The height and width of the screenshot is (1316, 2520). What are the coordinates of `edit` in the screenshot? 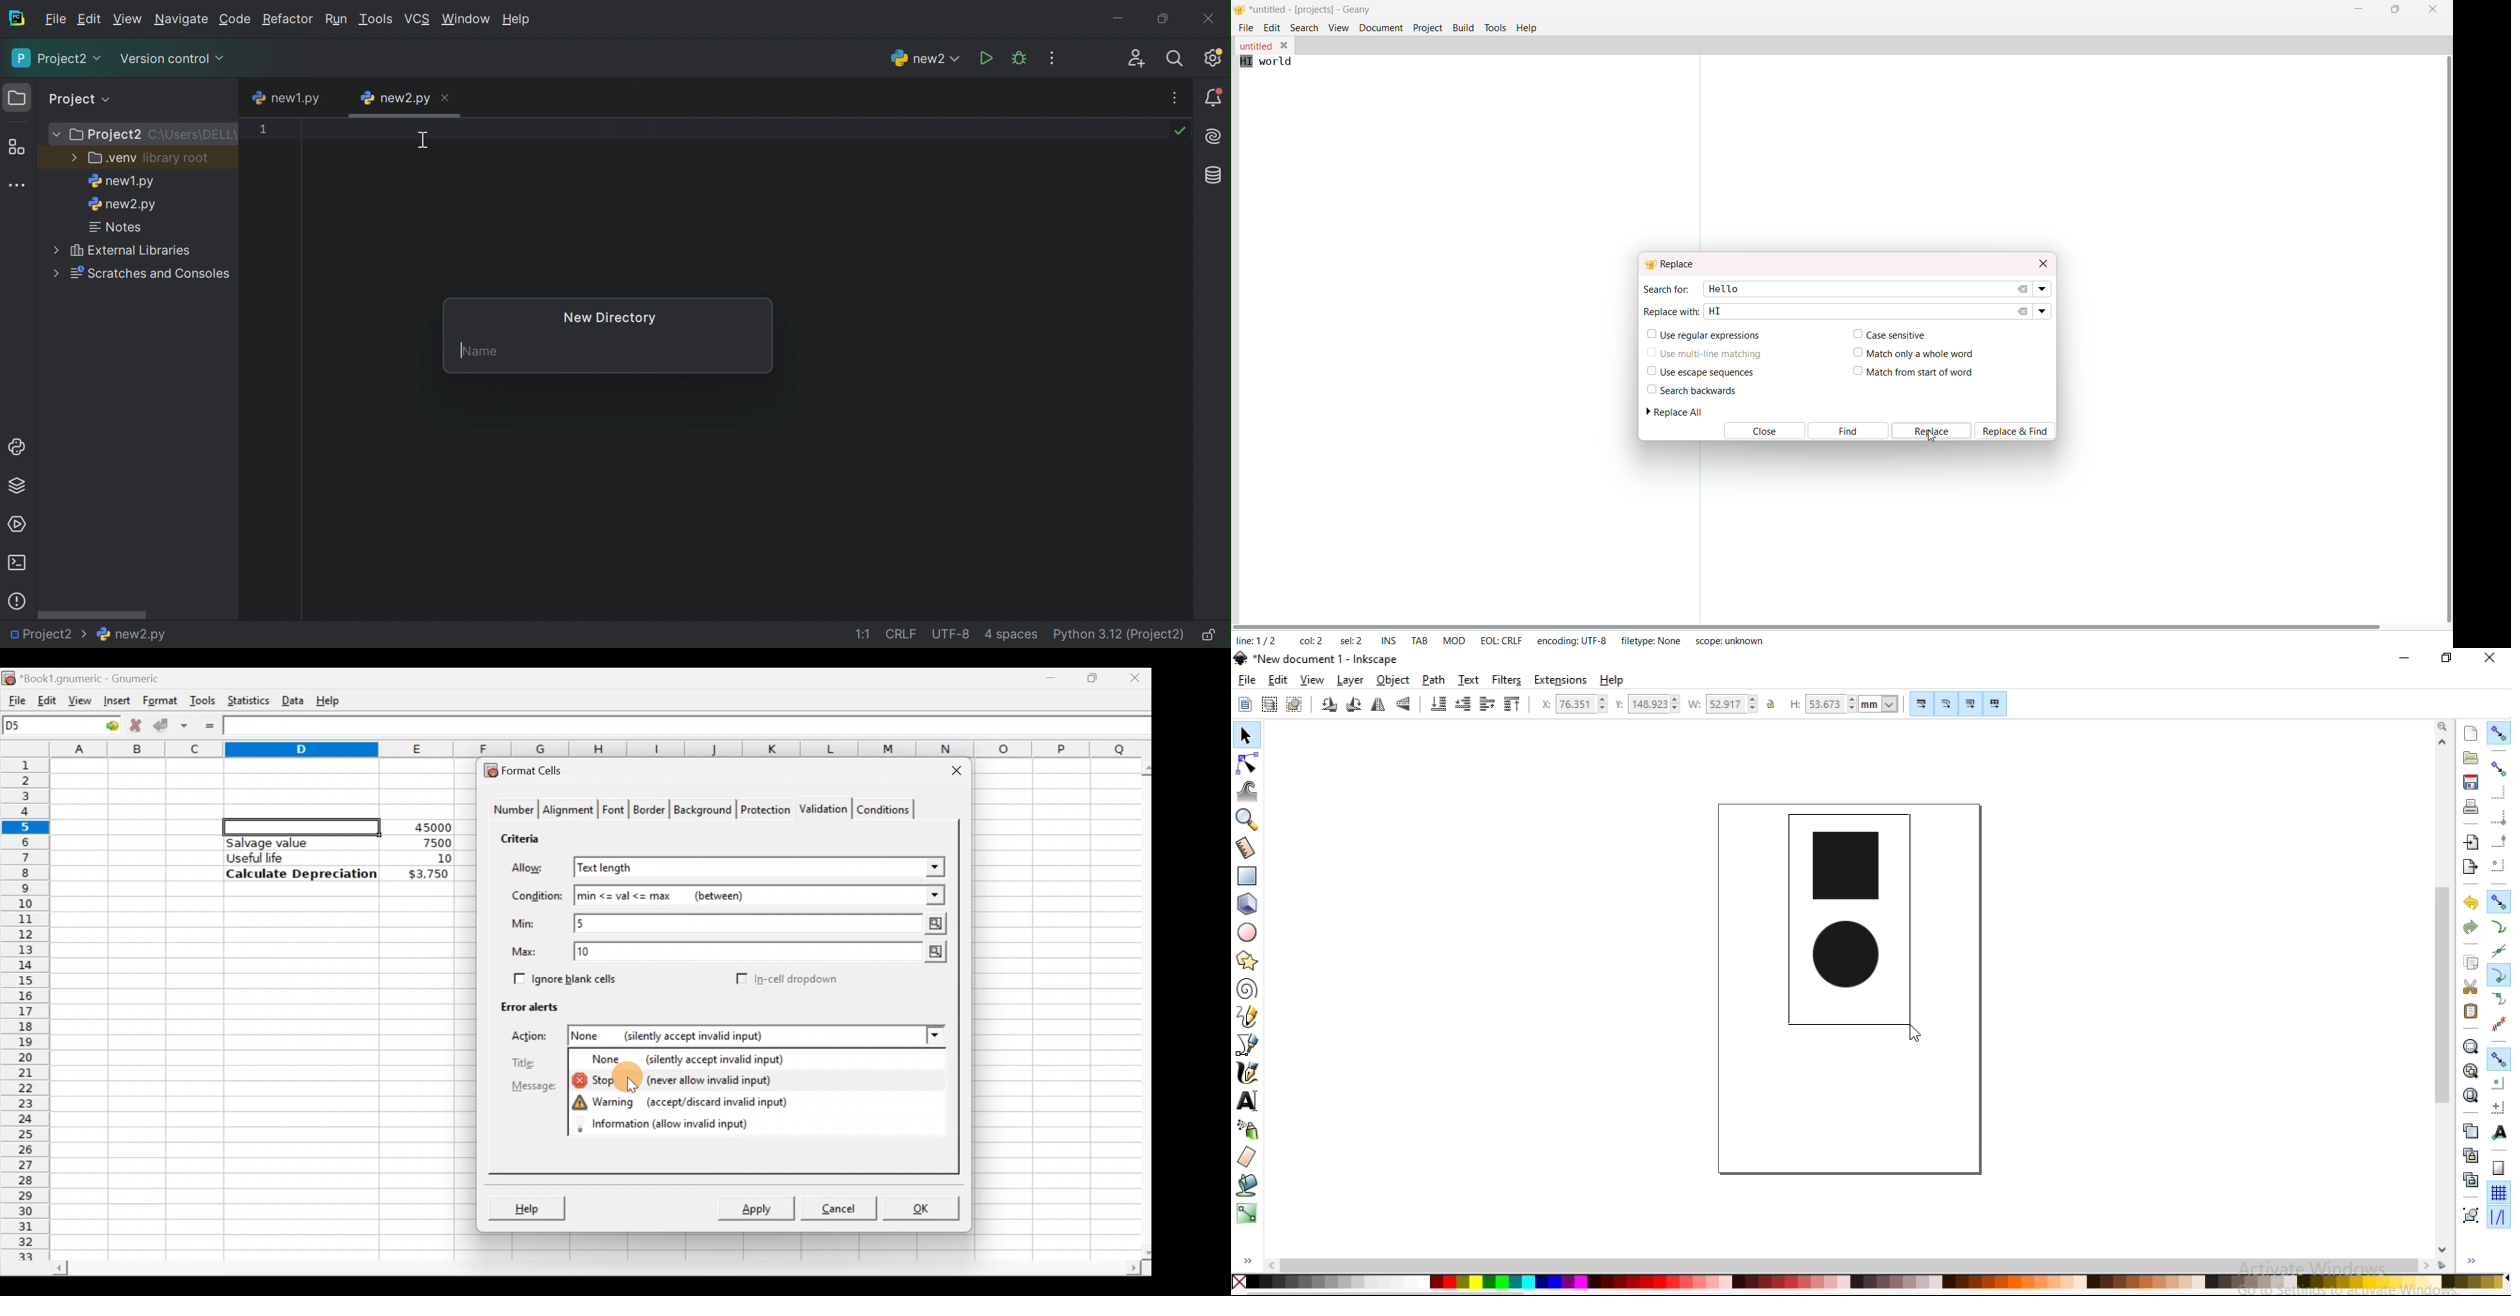 It's located at (1278, 680).